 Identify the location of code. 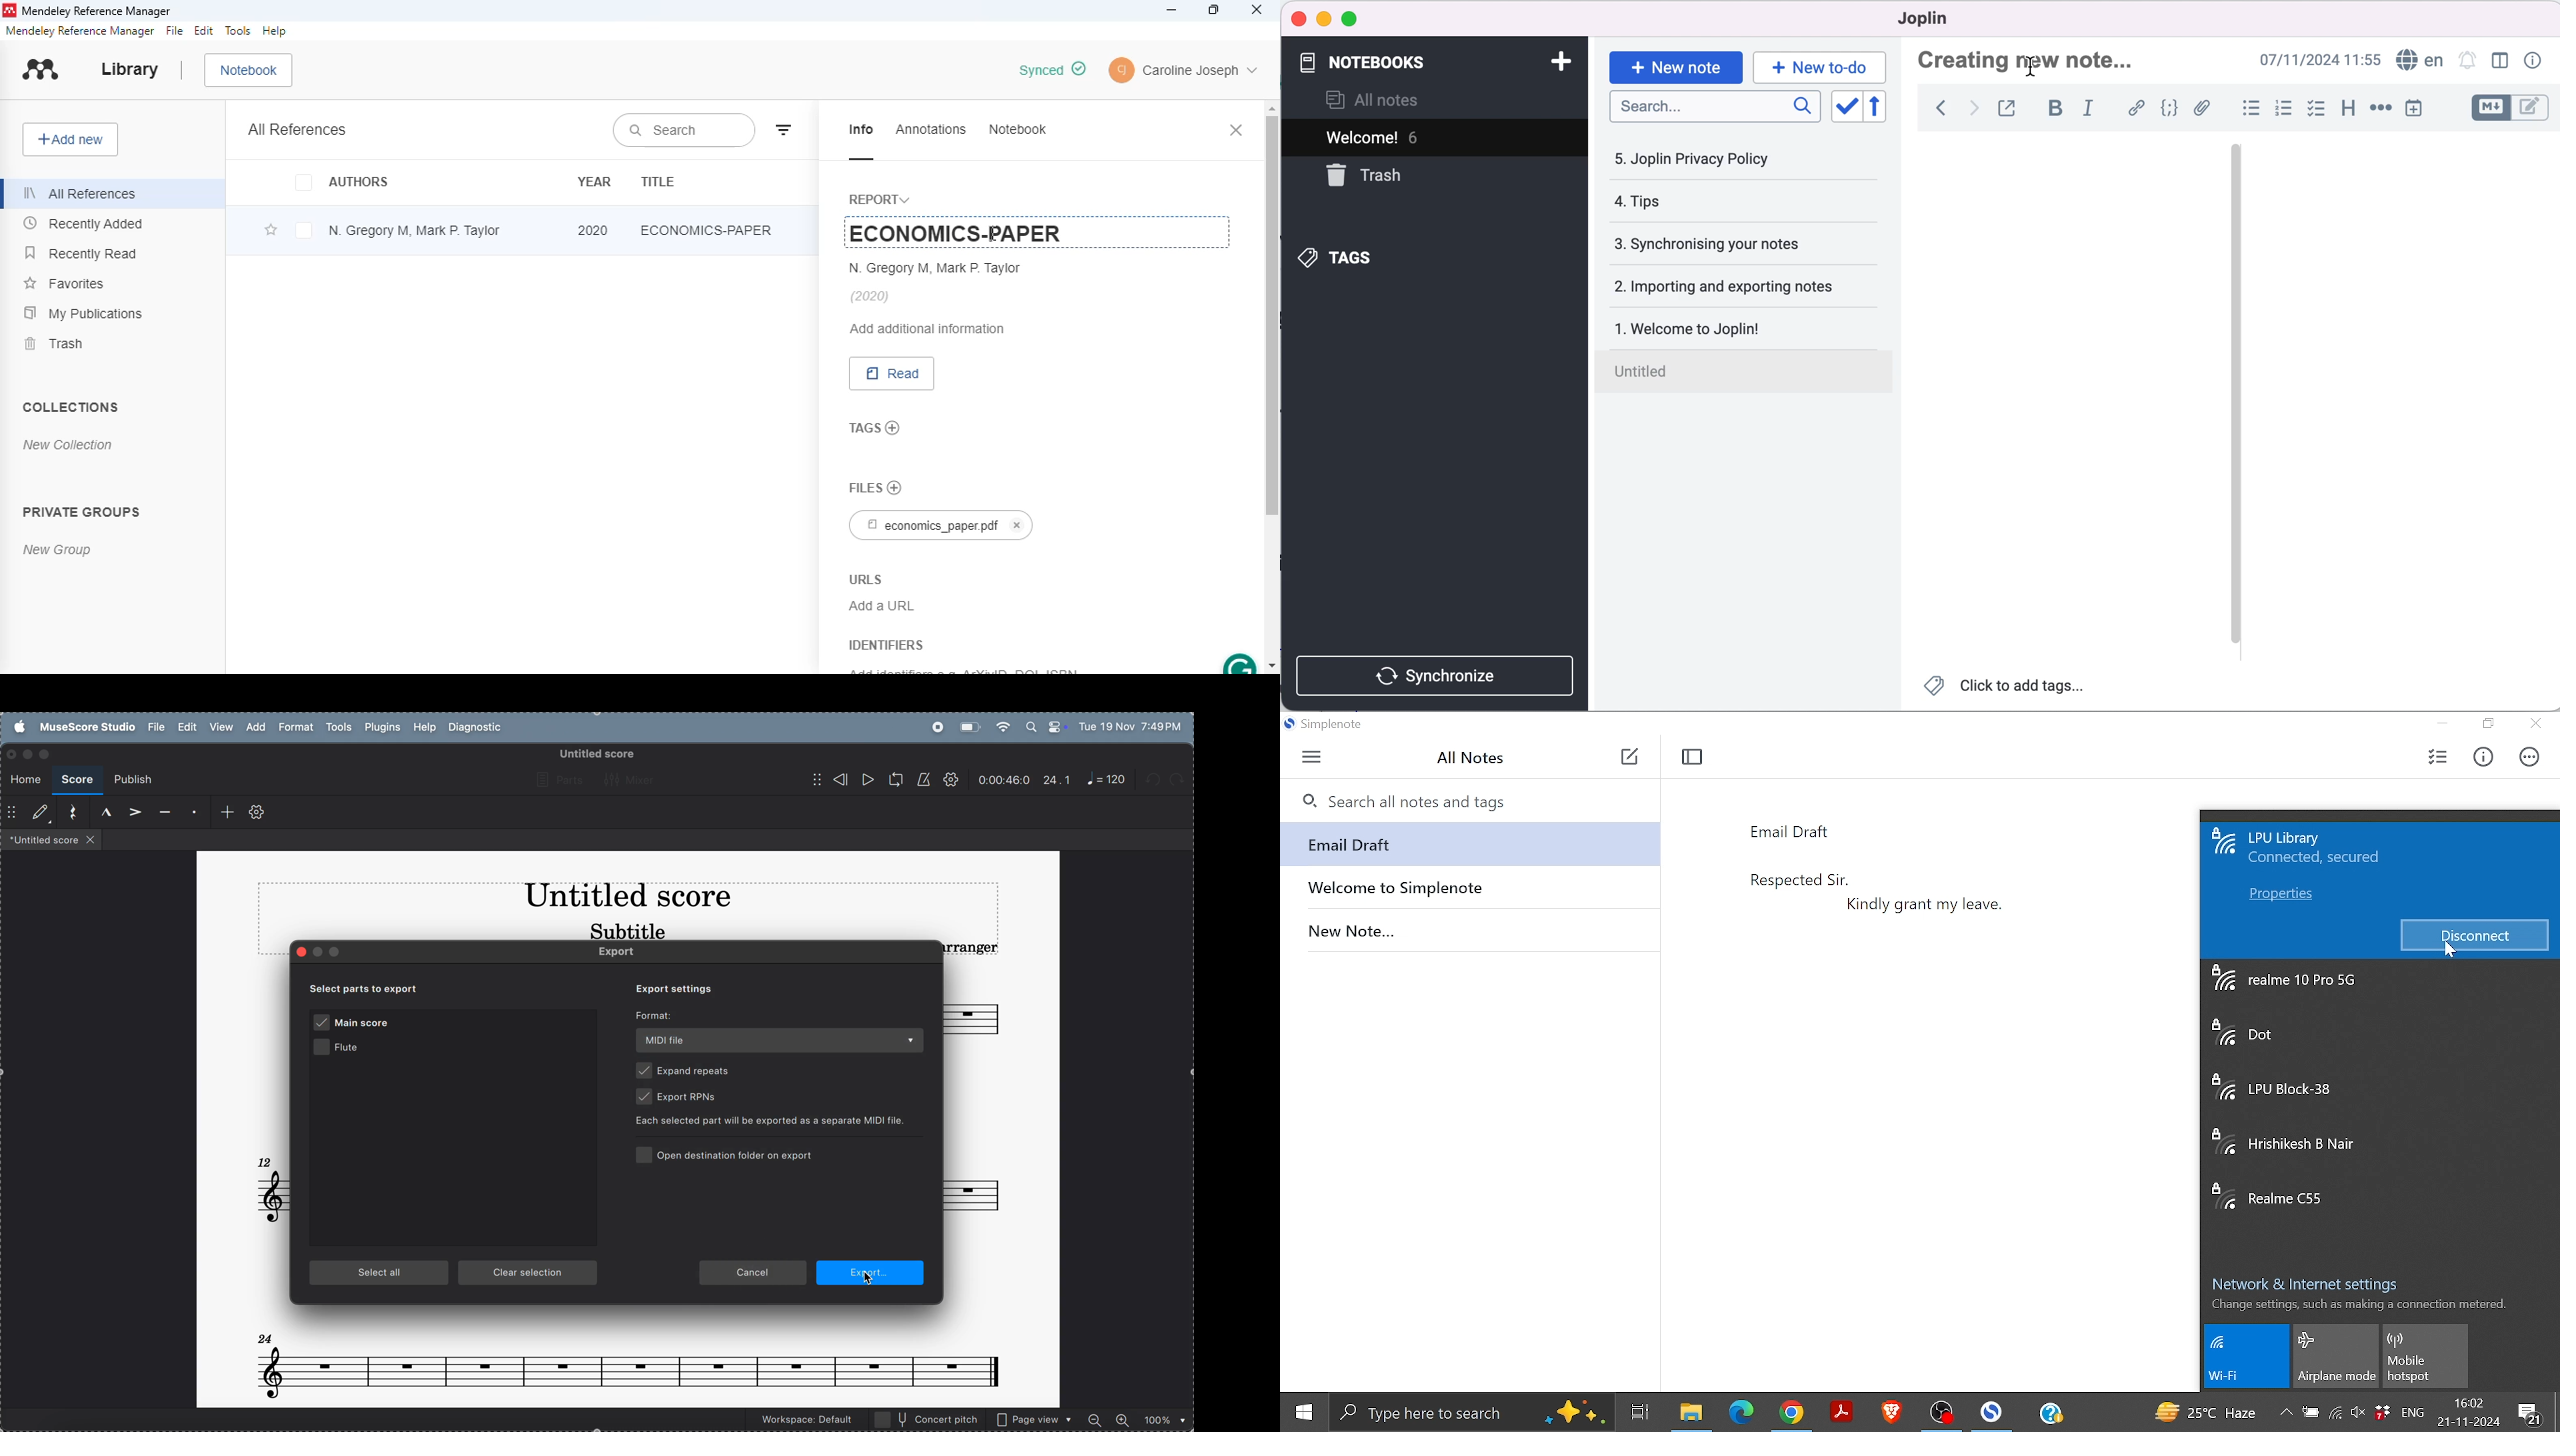
(2166, 110).